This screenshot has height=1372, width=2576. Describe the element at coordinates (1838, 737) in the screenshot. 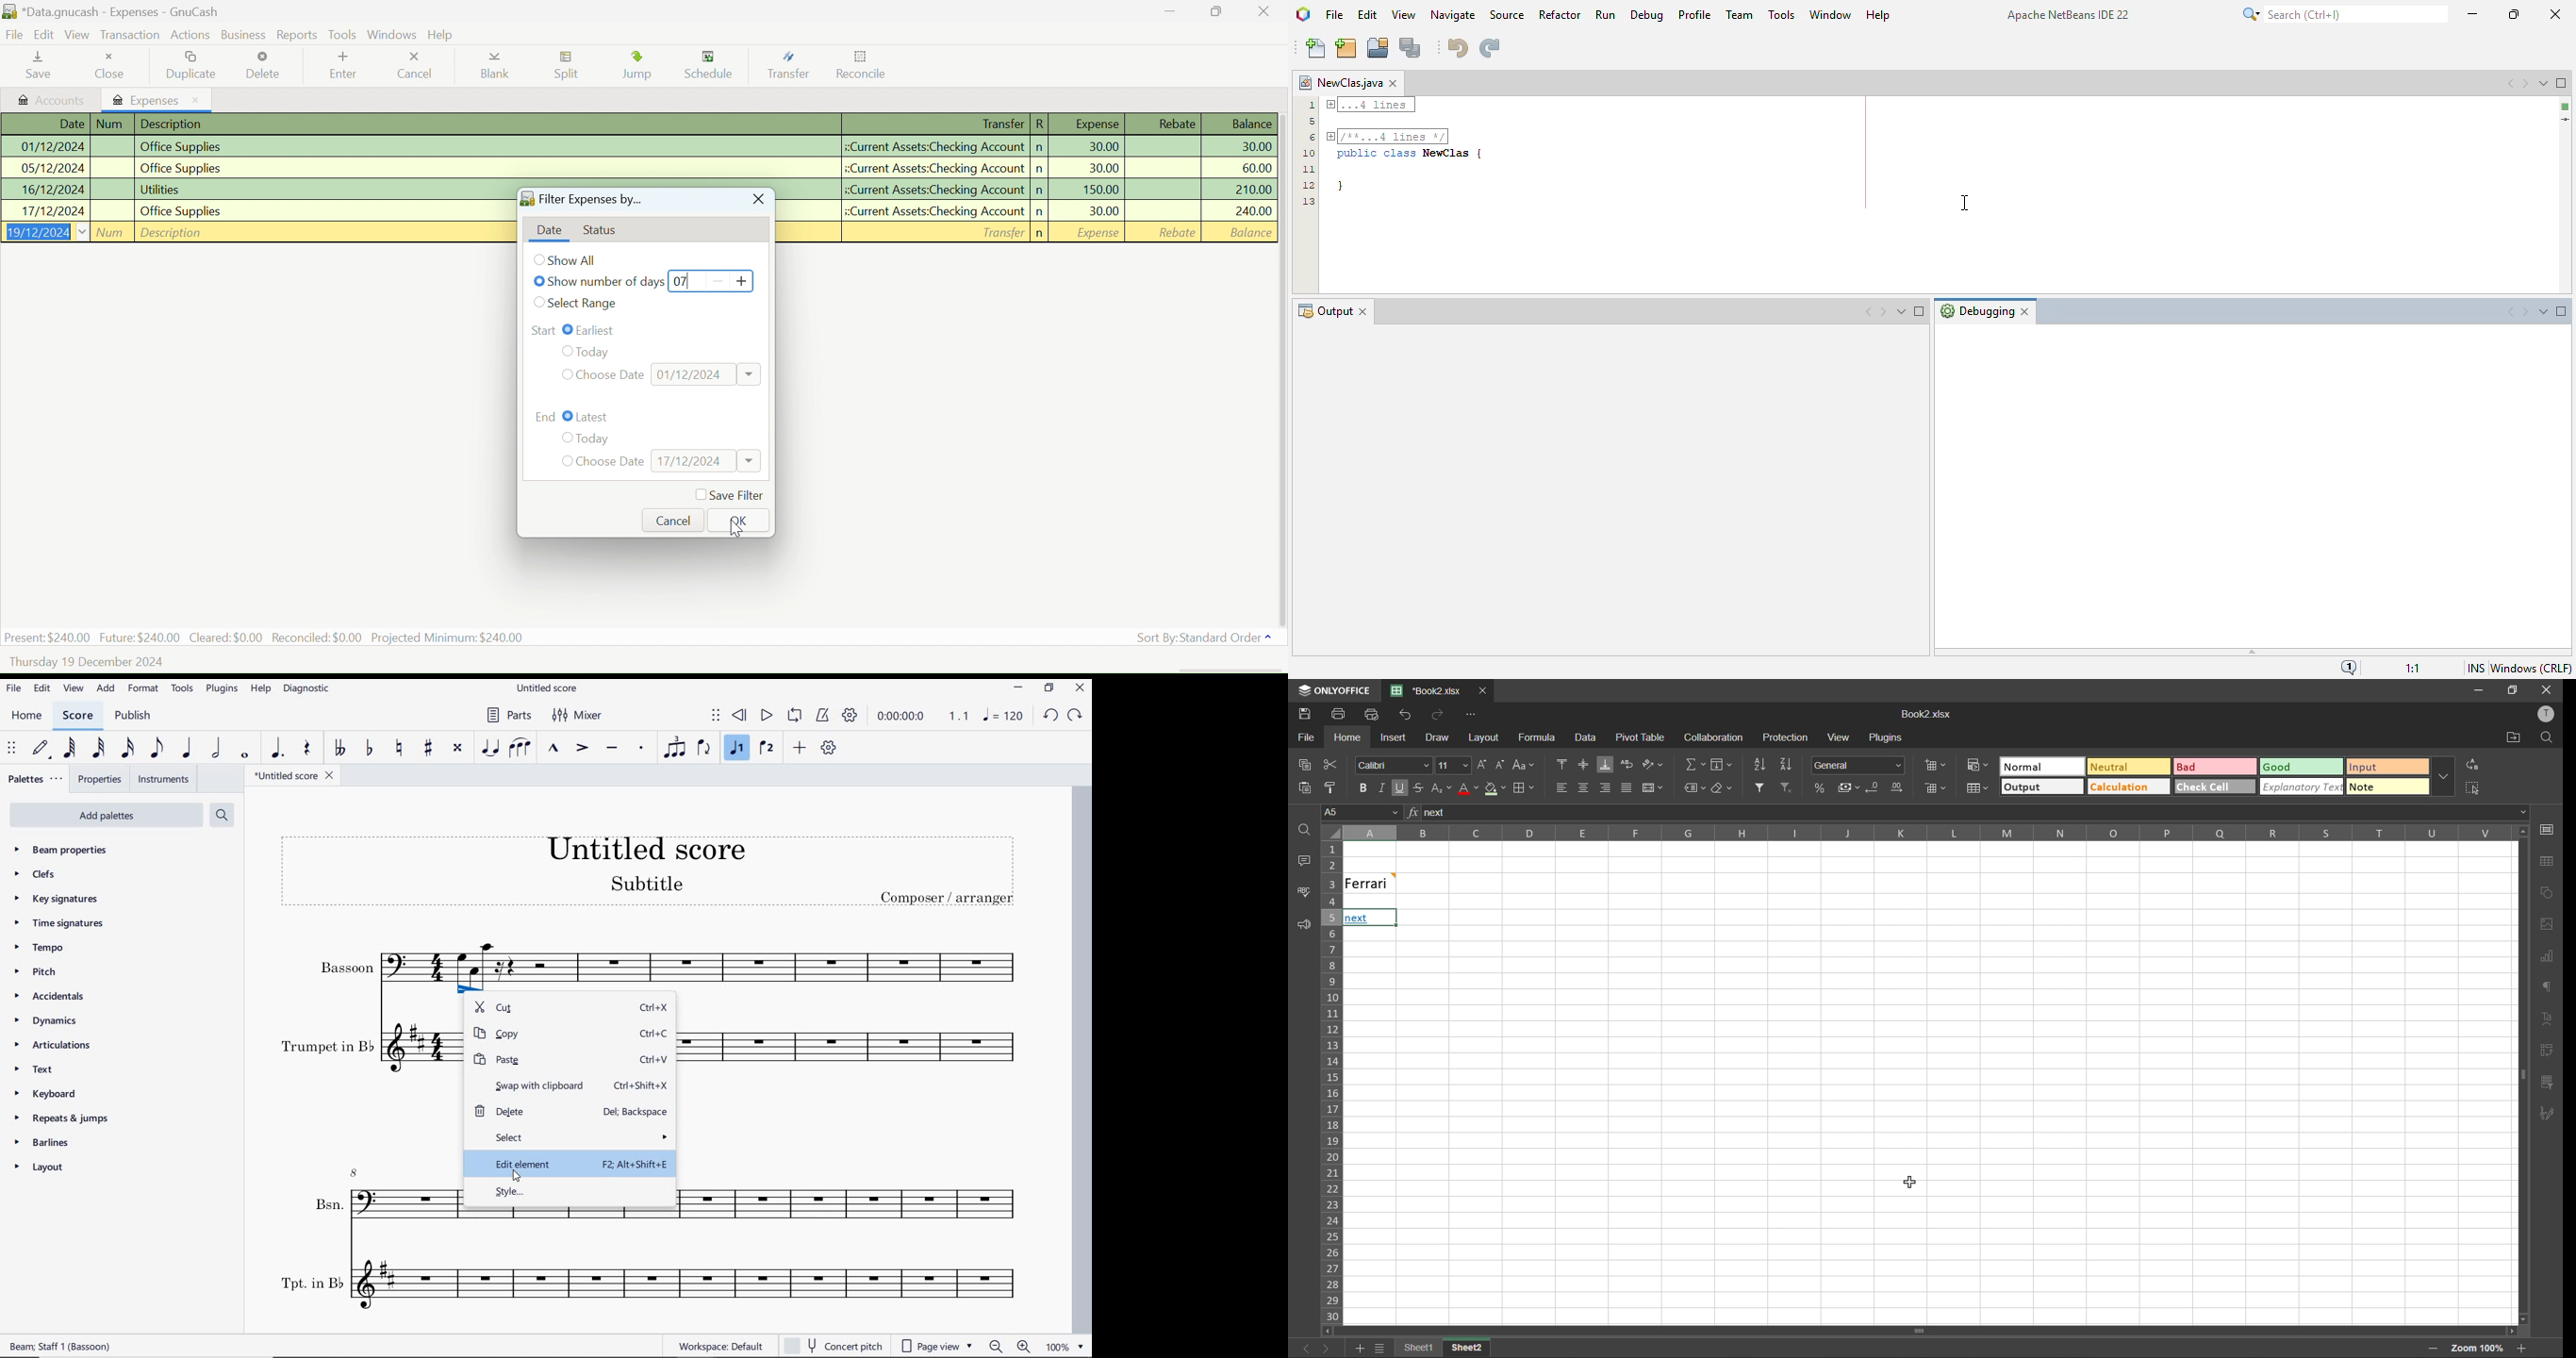

I see `view` at that location.